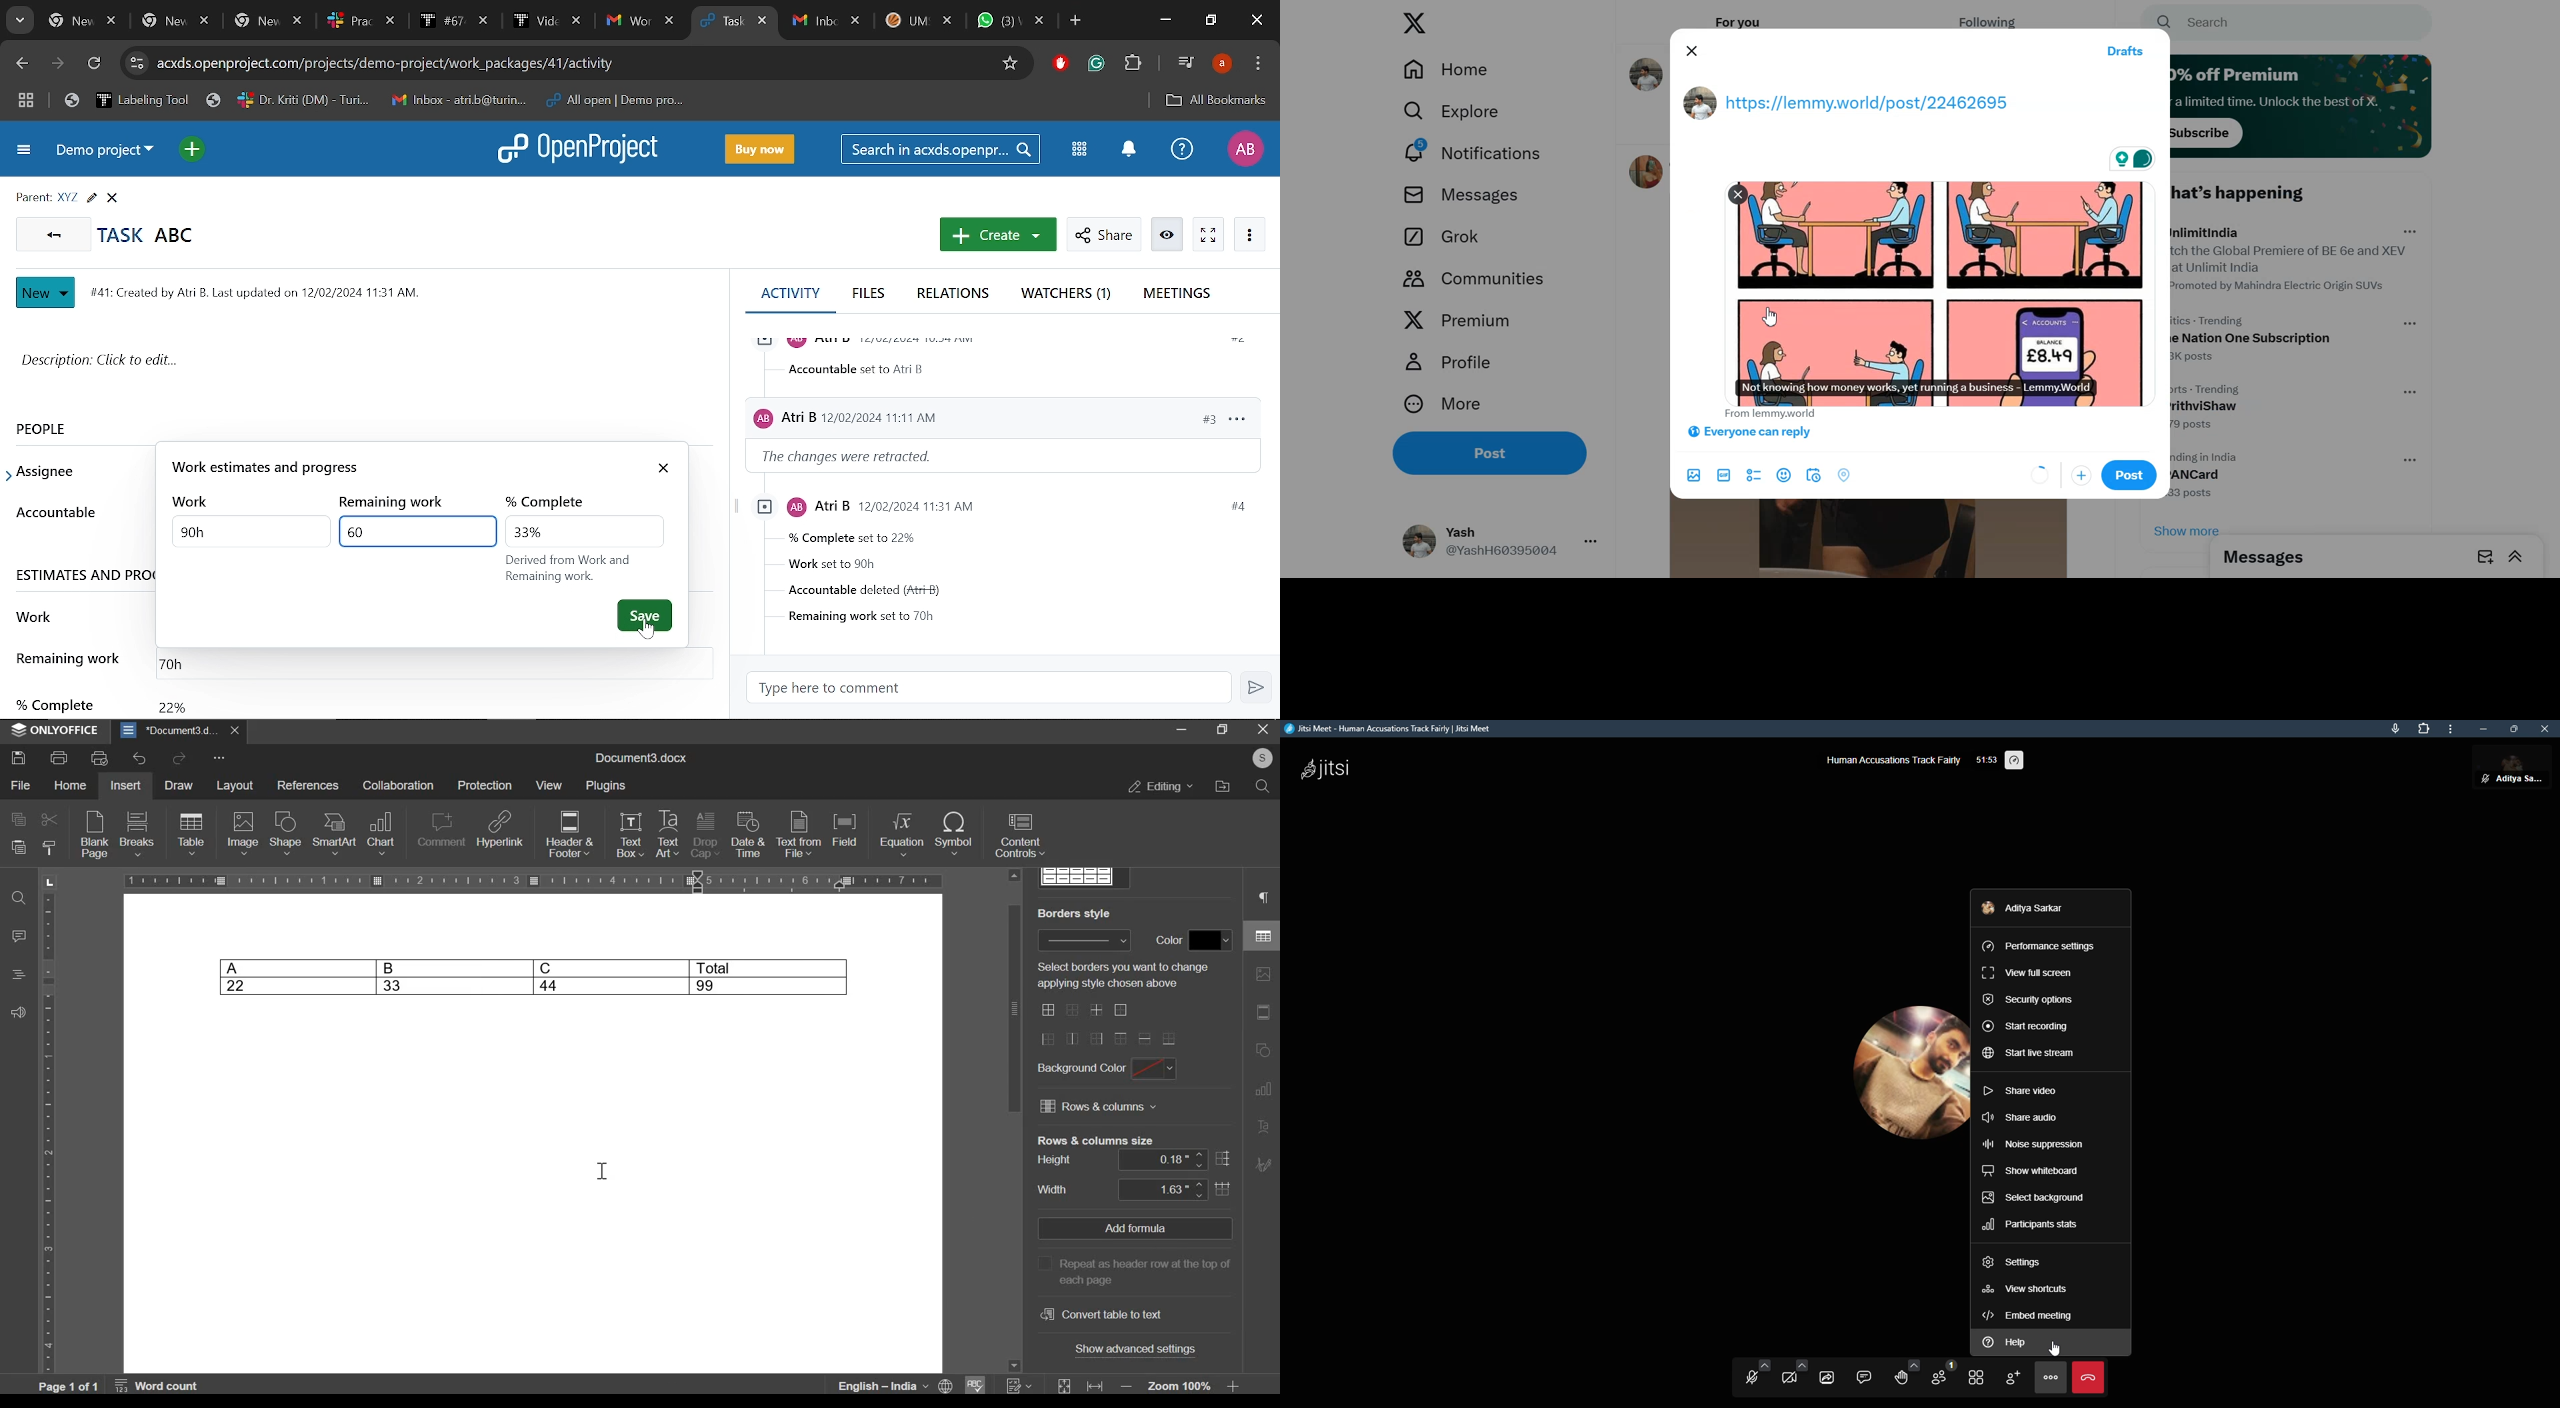 This screenshot has width=2576, height=1428. What do you see at coordinates (53, 696) in the screenshot?
I see `% complete` at bounding box center [53, 696].